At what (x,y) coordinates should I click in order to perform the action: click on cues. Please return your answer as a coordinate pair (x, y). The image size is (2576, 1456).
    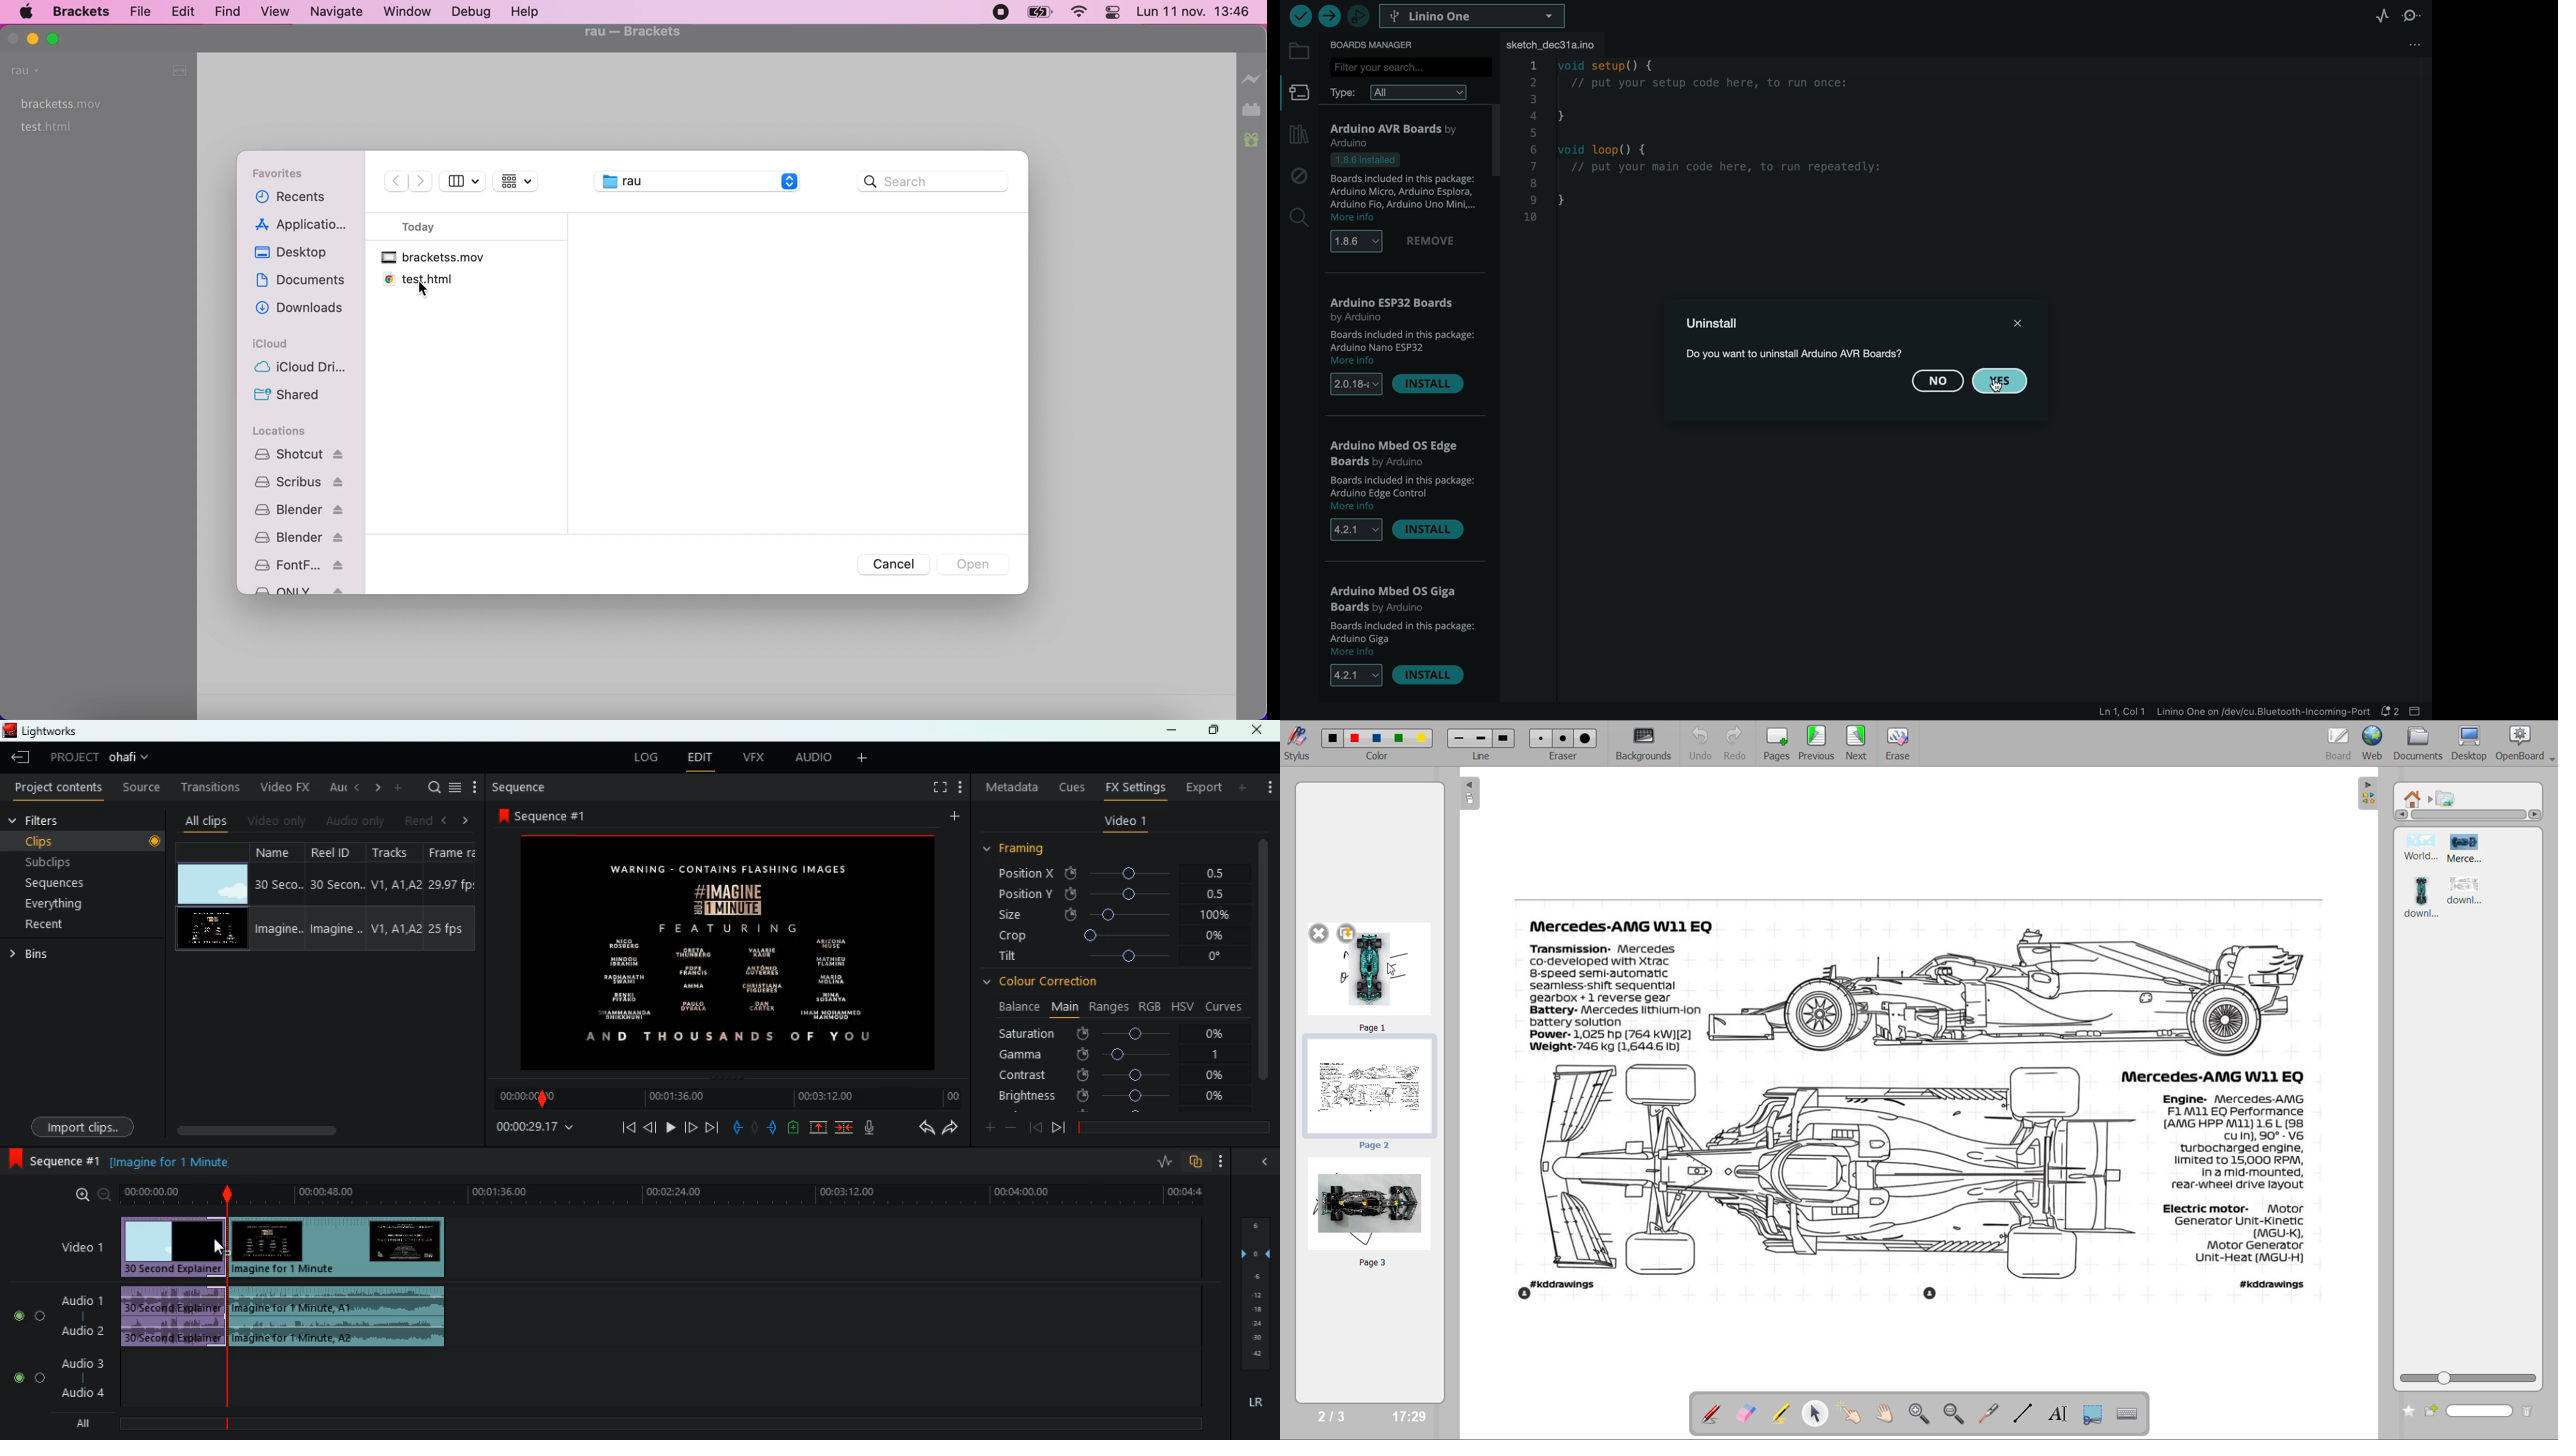
    Looking at the image, I should click on (1073, 787).